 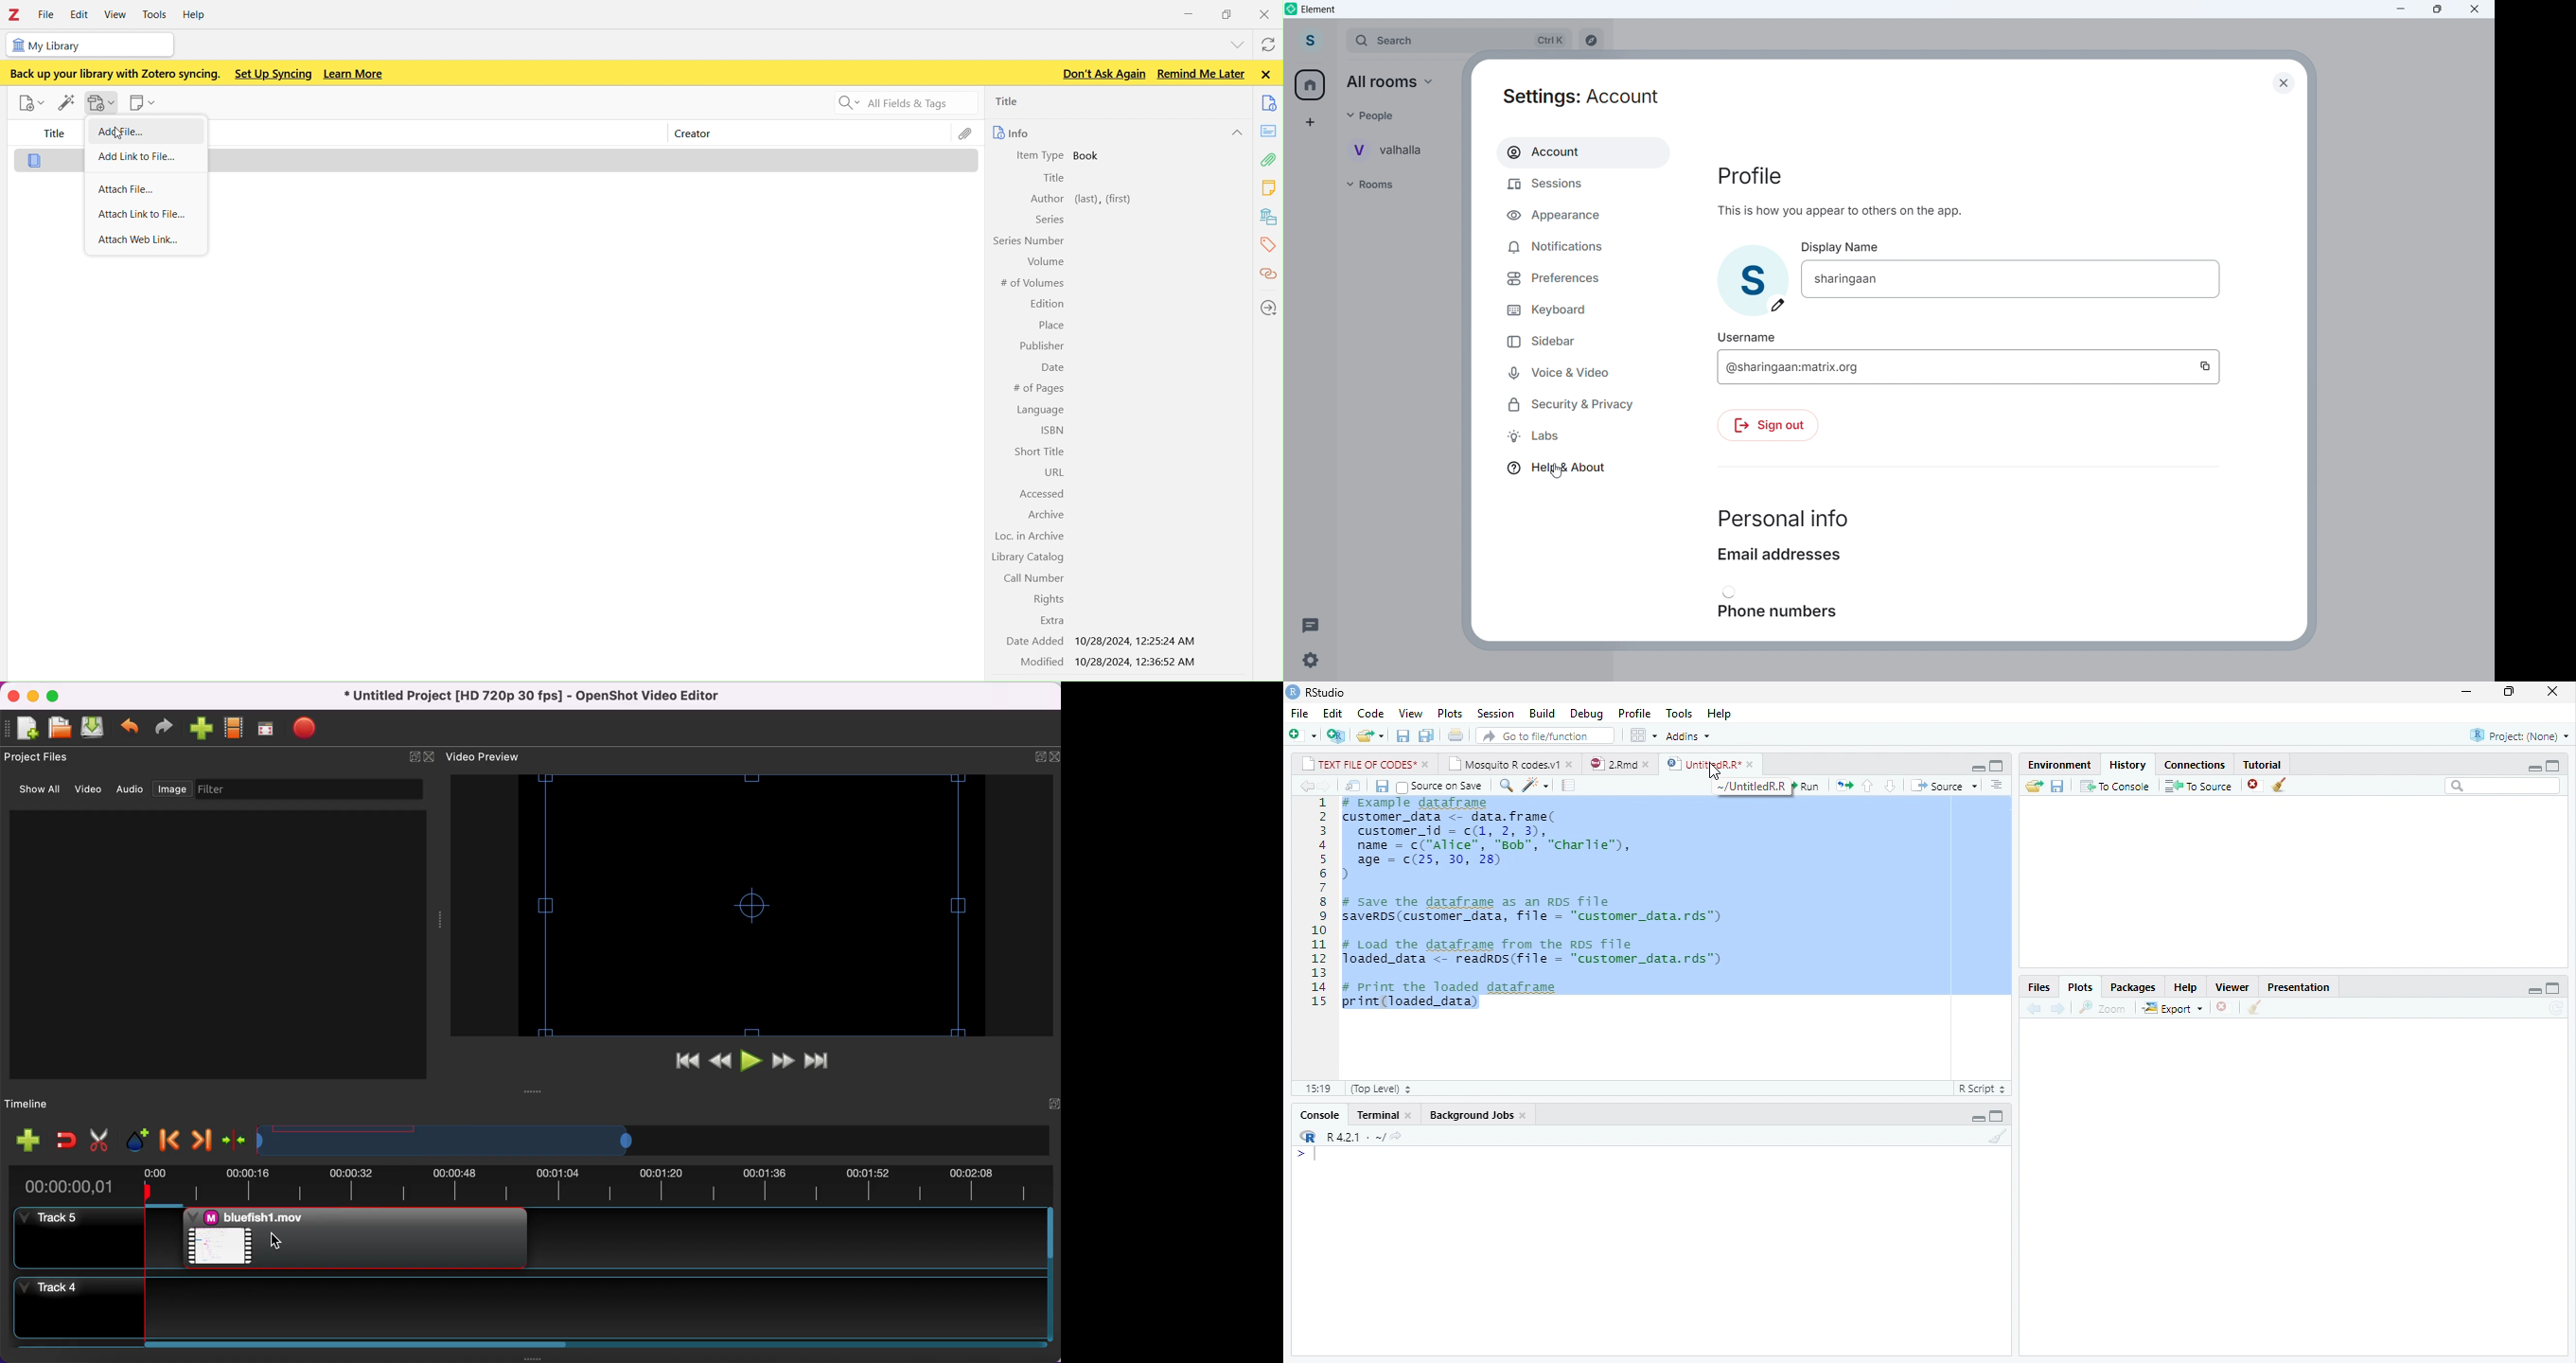 I want to click on new file, so click(x=1303, y=735).